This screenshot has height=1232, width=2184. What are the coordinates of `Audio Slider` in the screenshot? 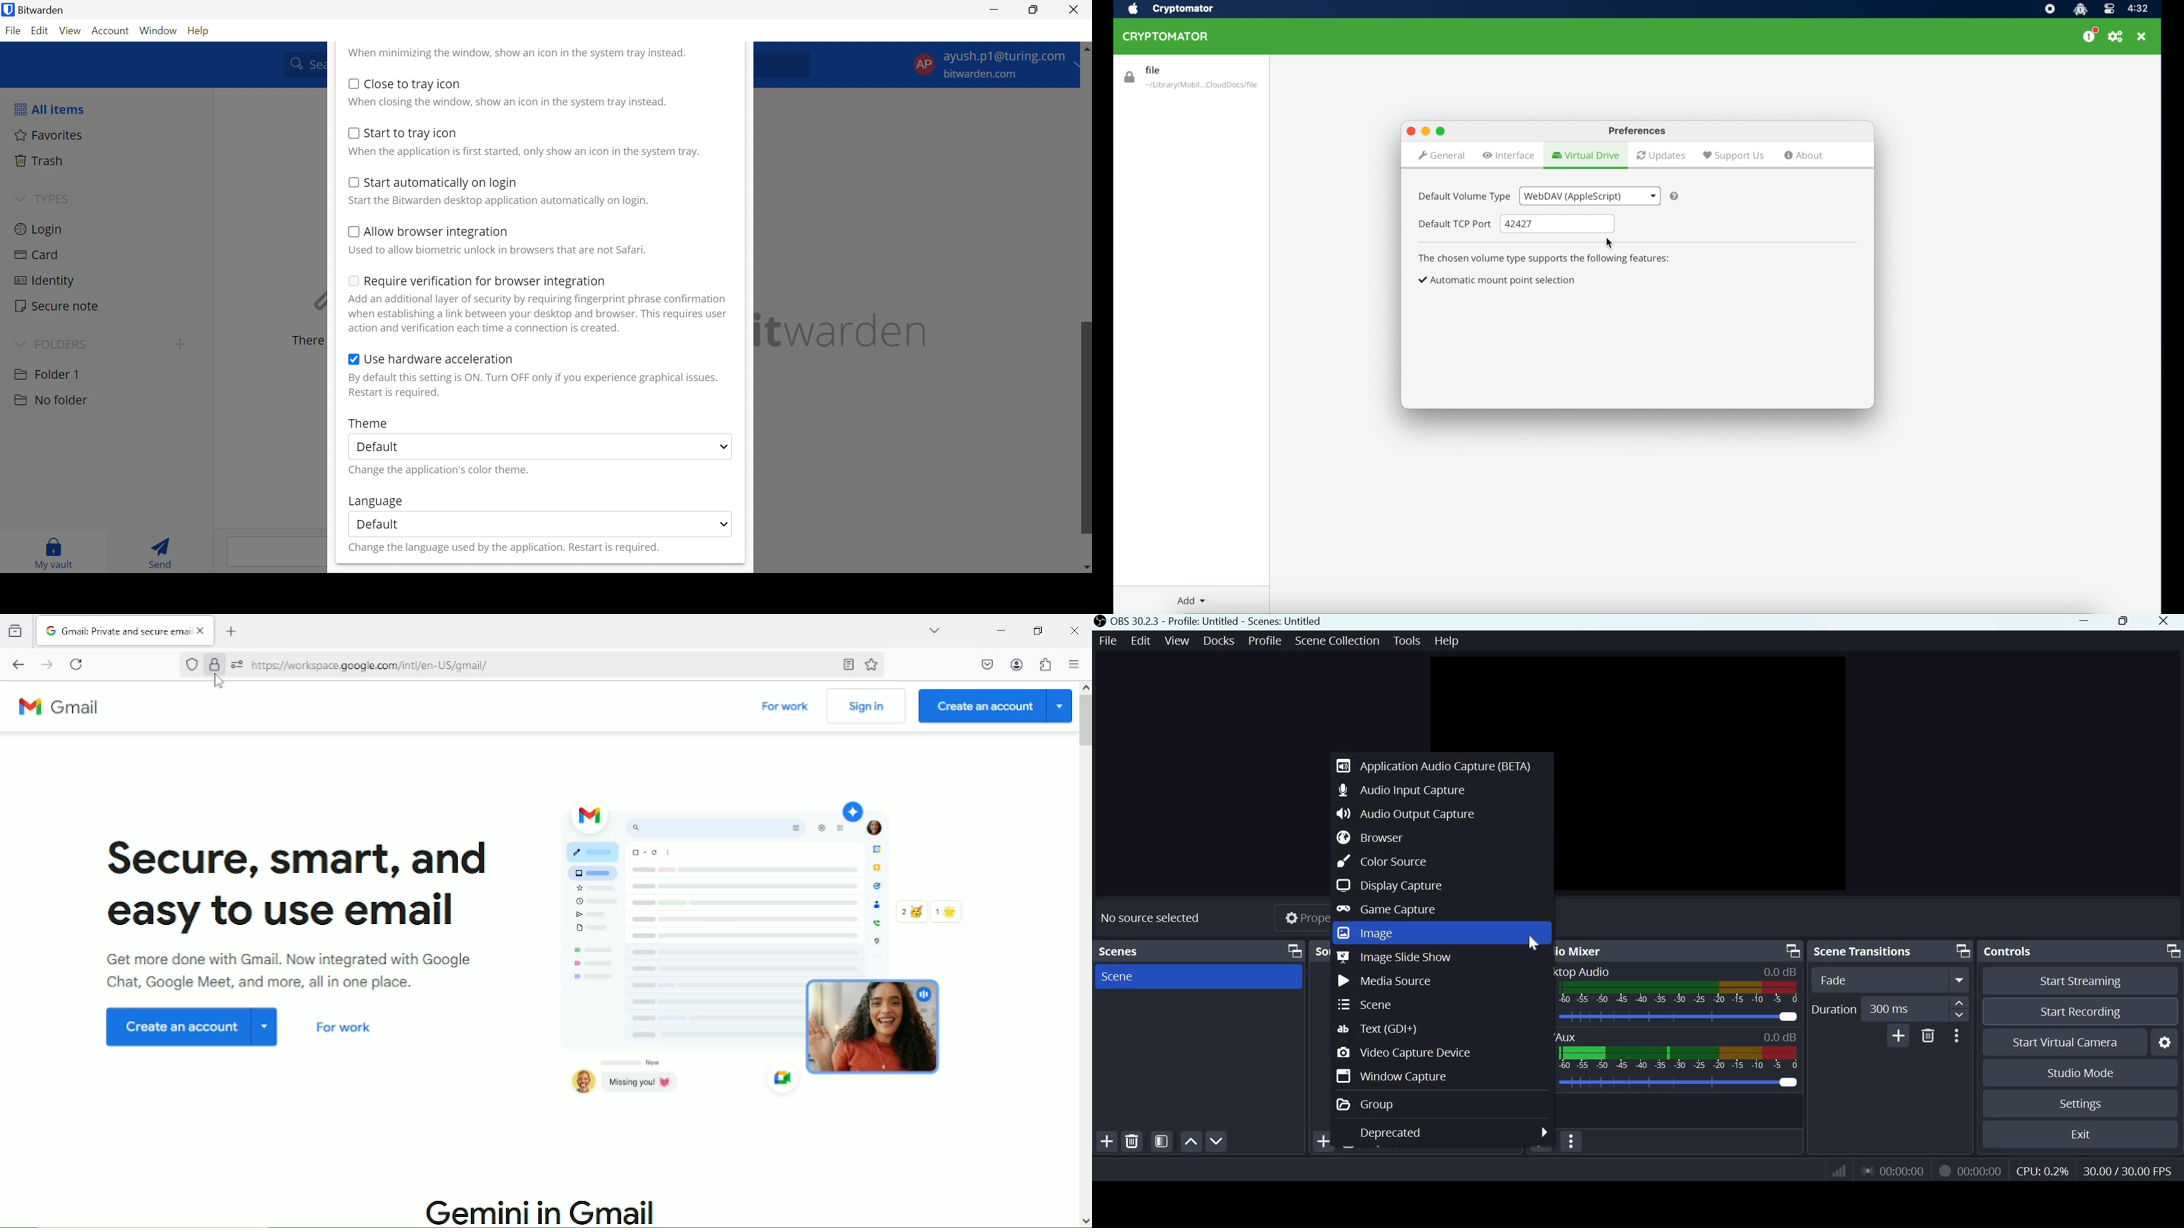 It's located at (1680, 1084).